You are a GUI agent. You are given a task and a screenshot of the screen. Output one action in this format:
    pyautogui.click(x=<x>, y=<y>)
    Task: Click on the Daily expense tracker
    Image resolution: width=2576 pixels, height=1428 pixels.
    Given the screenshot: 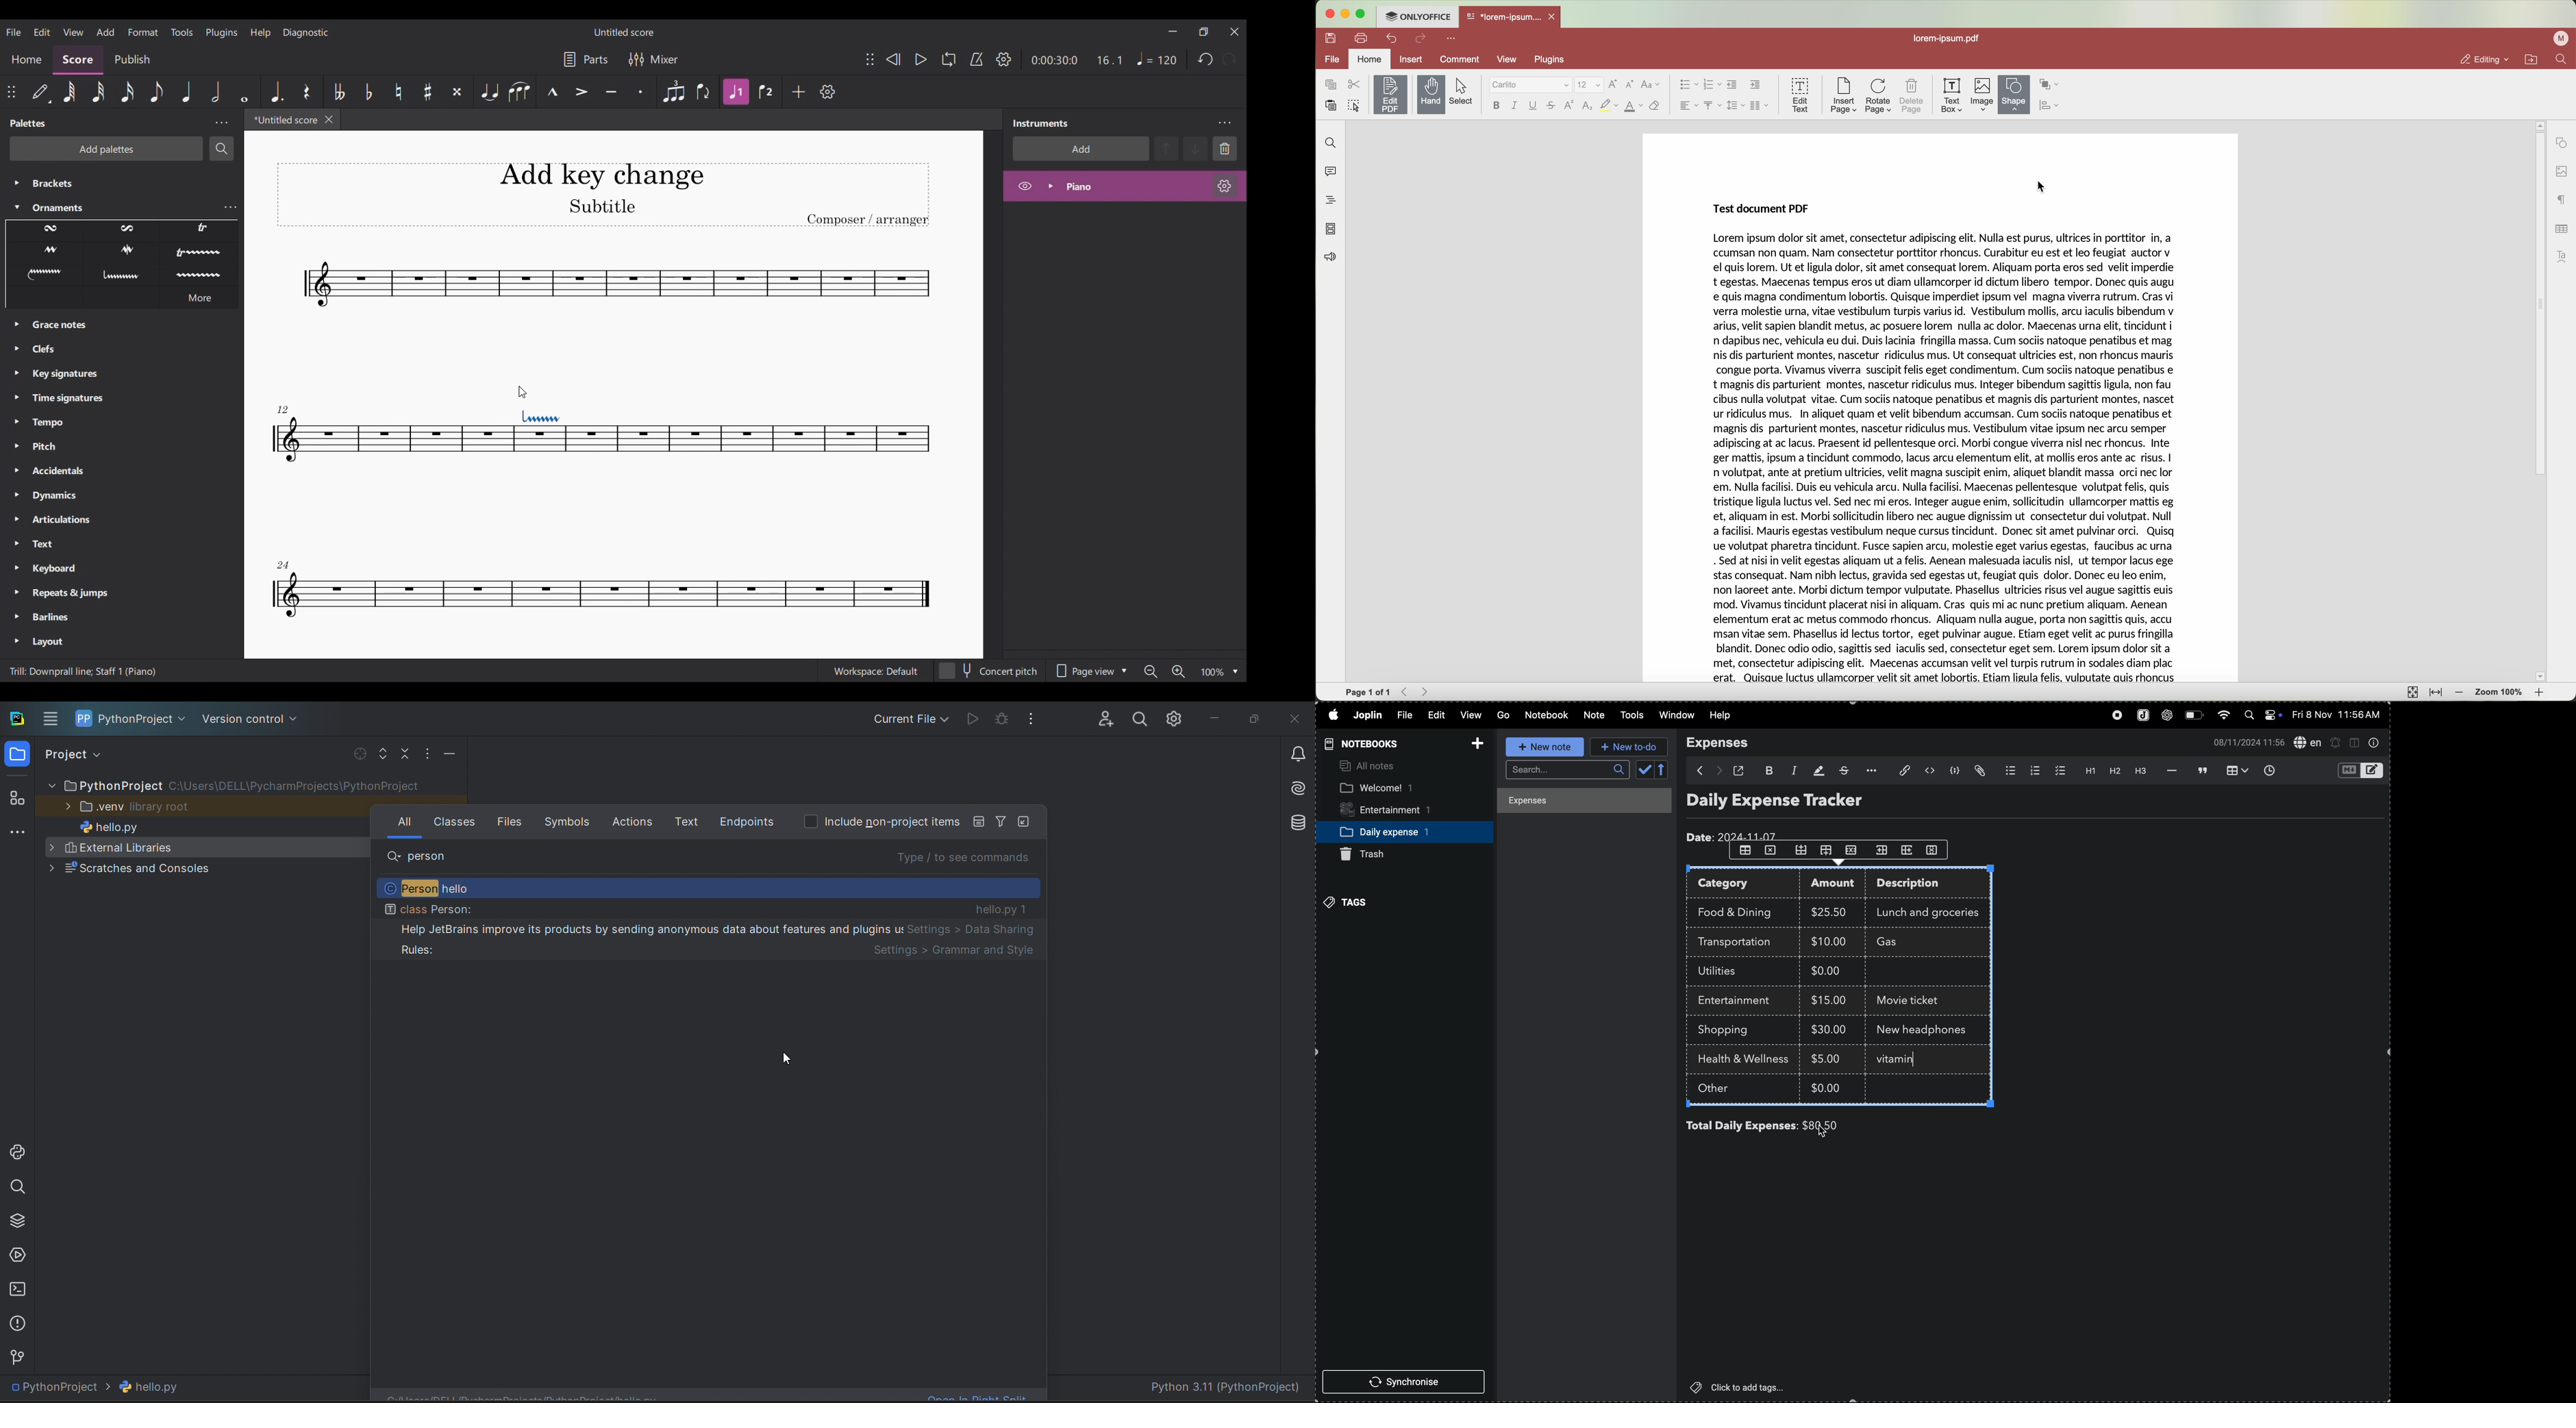 What is the action you would take?
    pyautogui.click(x=1792, y=803)
    